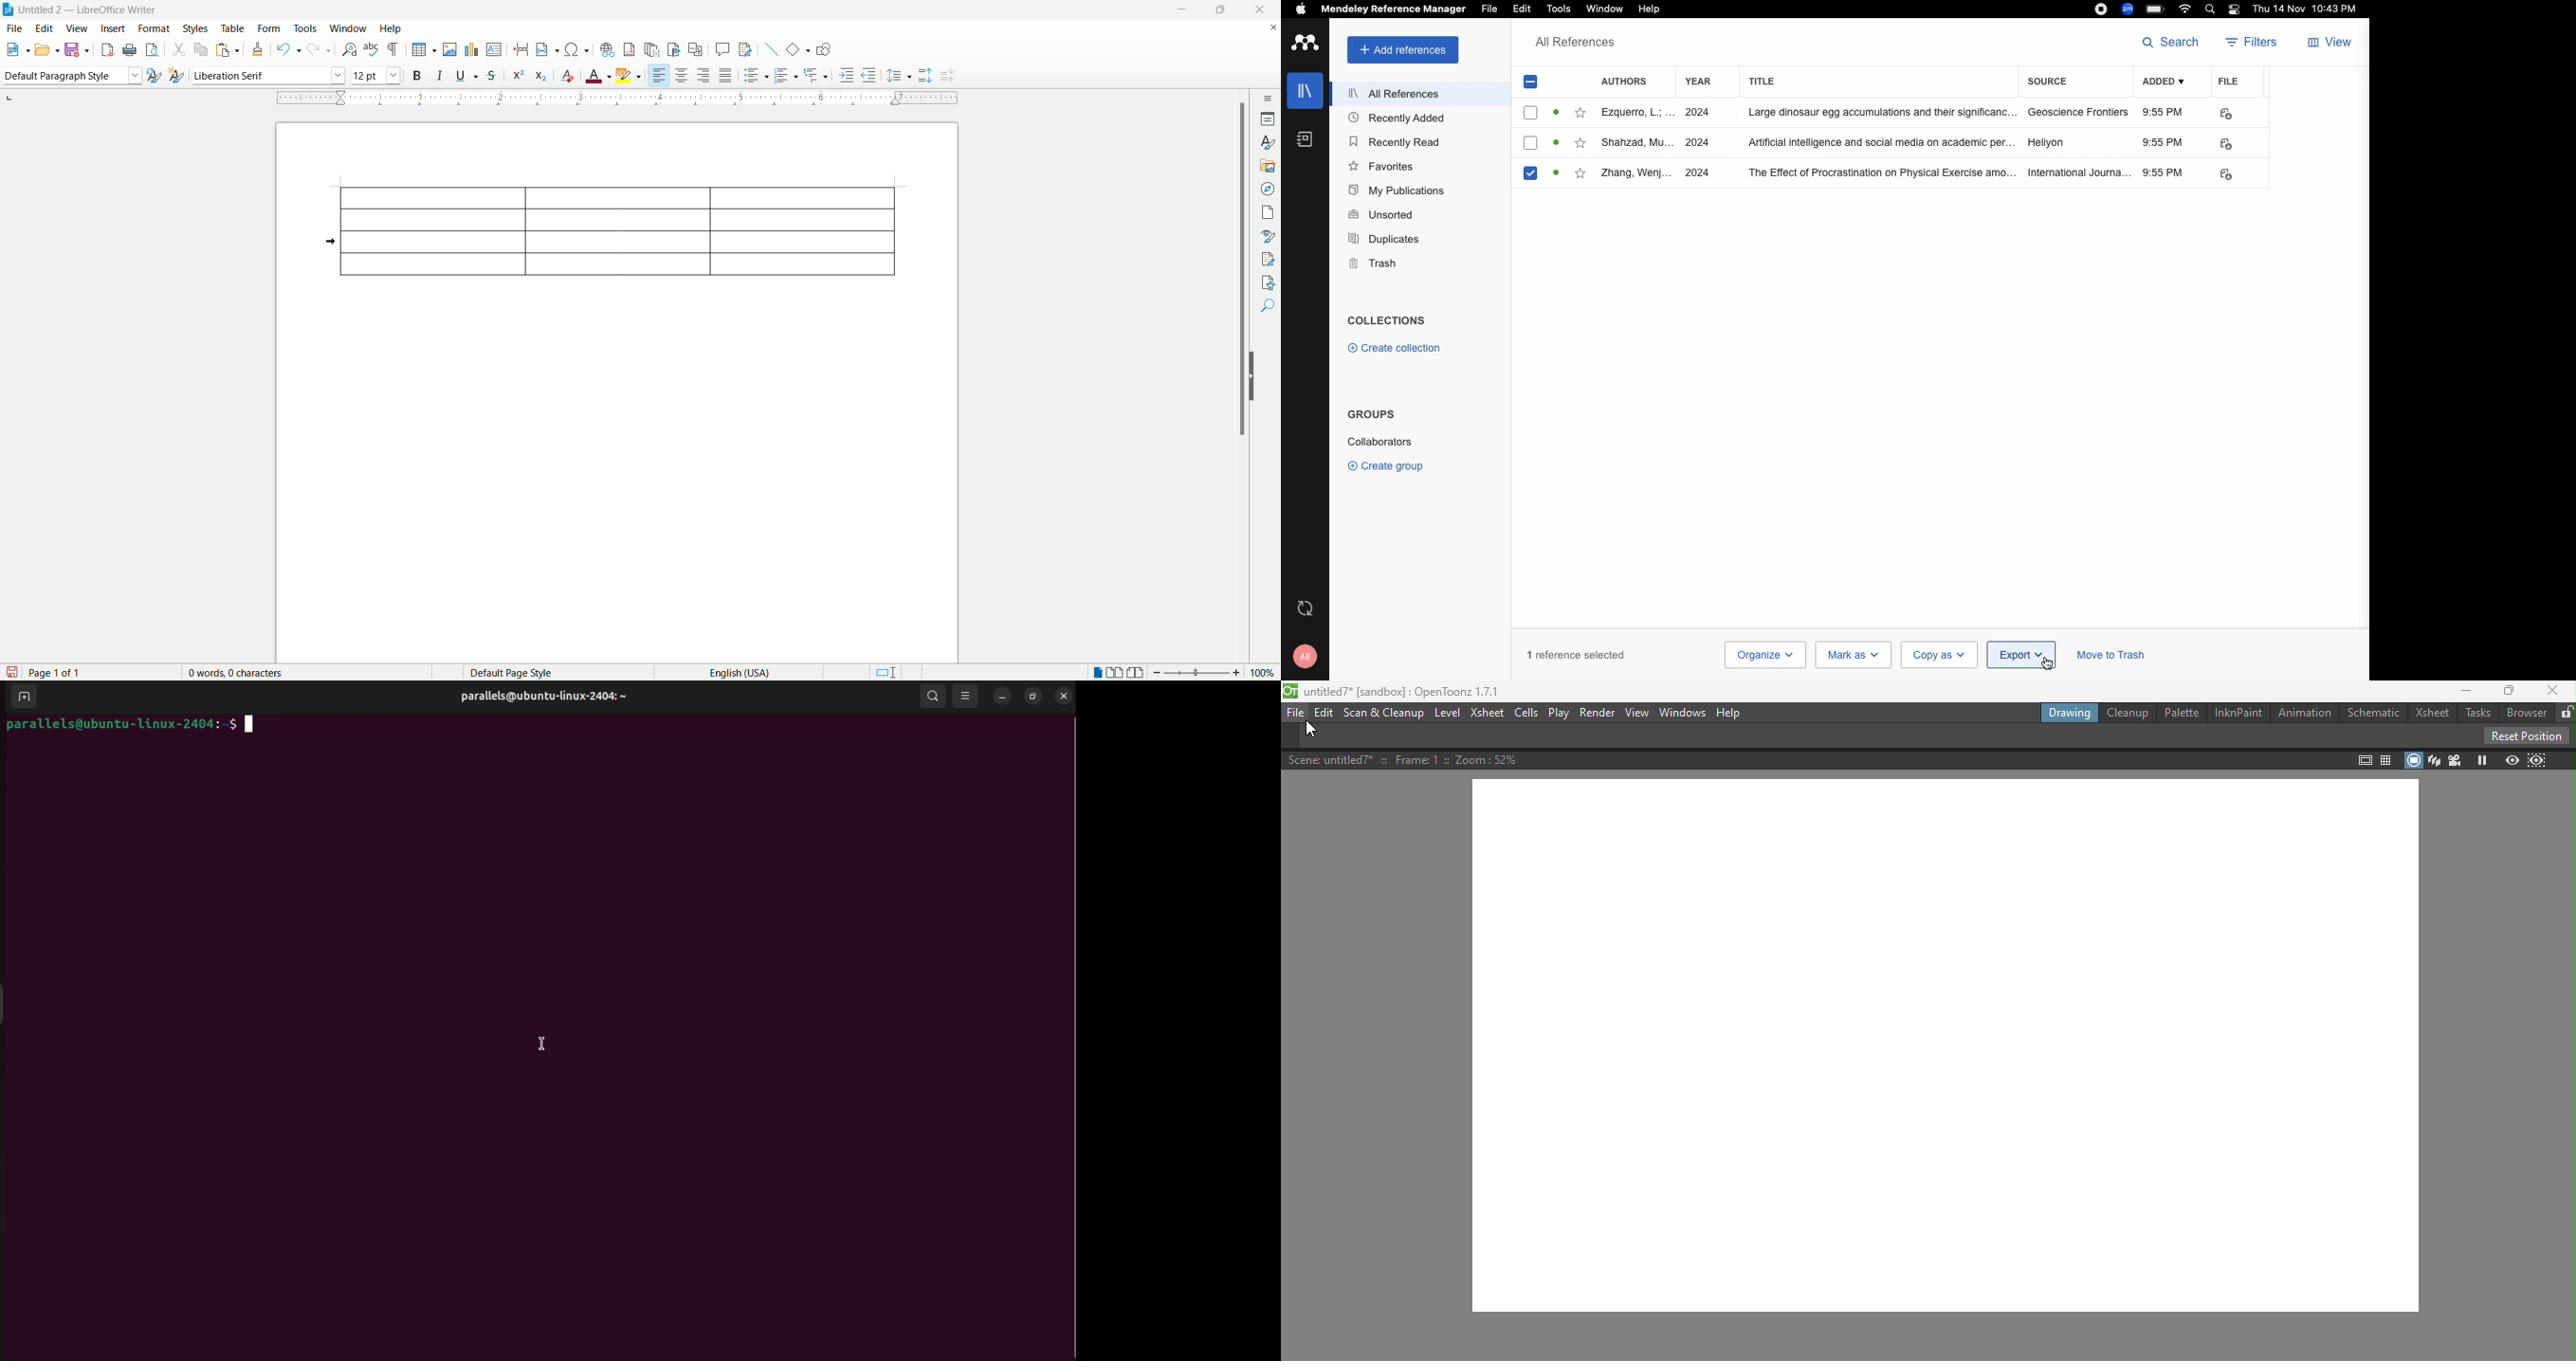 This screenshot has height=1372, width=2576. I want to click on Minimize, so click(2461, 693).